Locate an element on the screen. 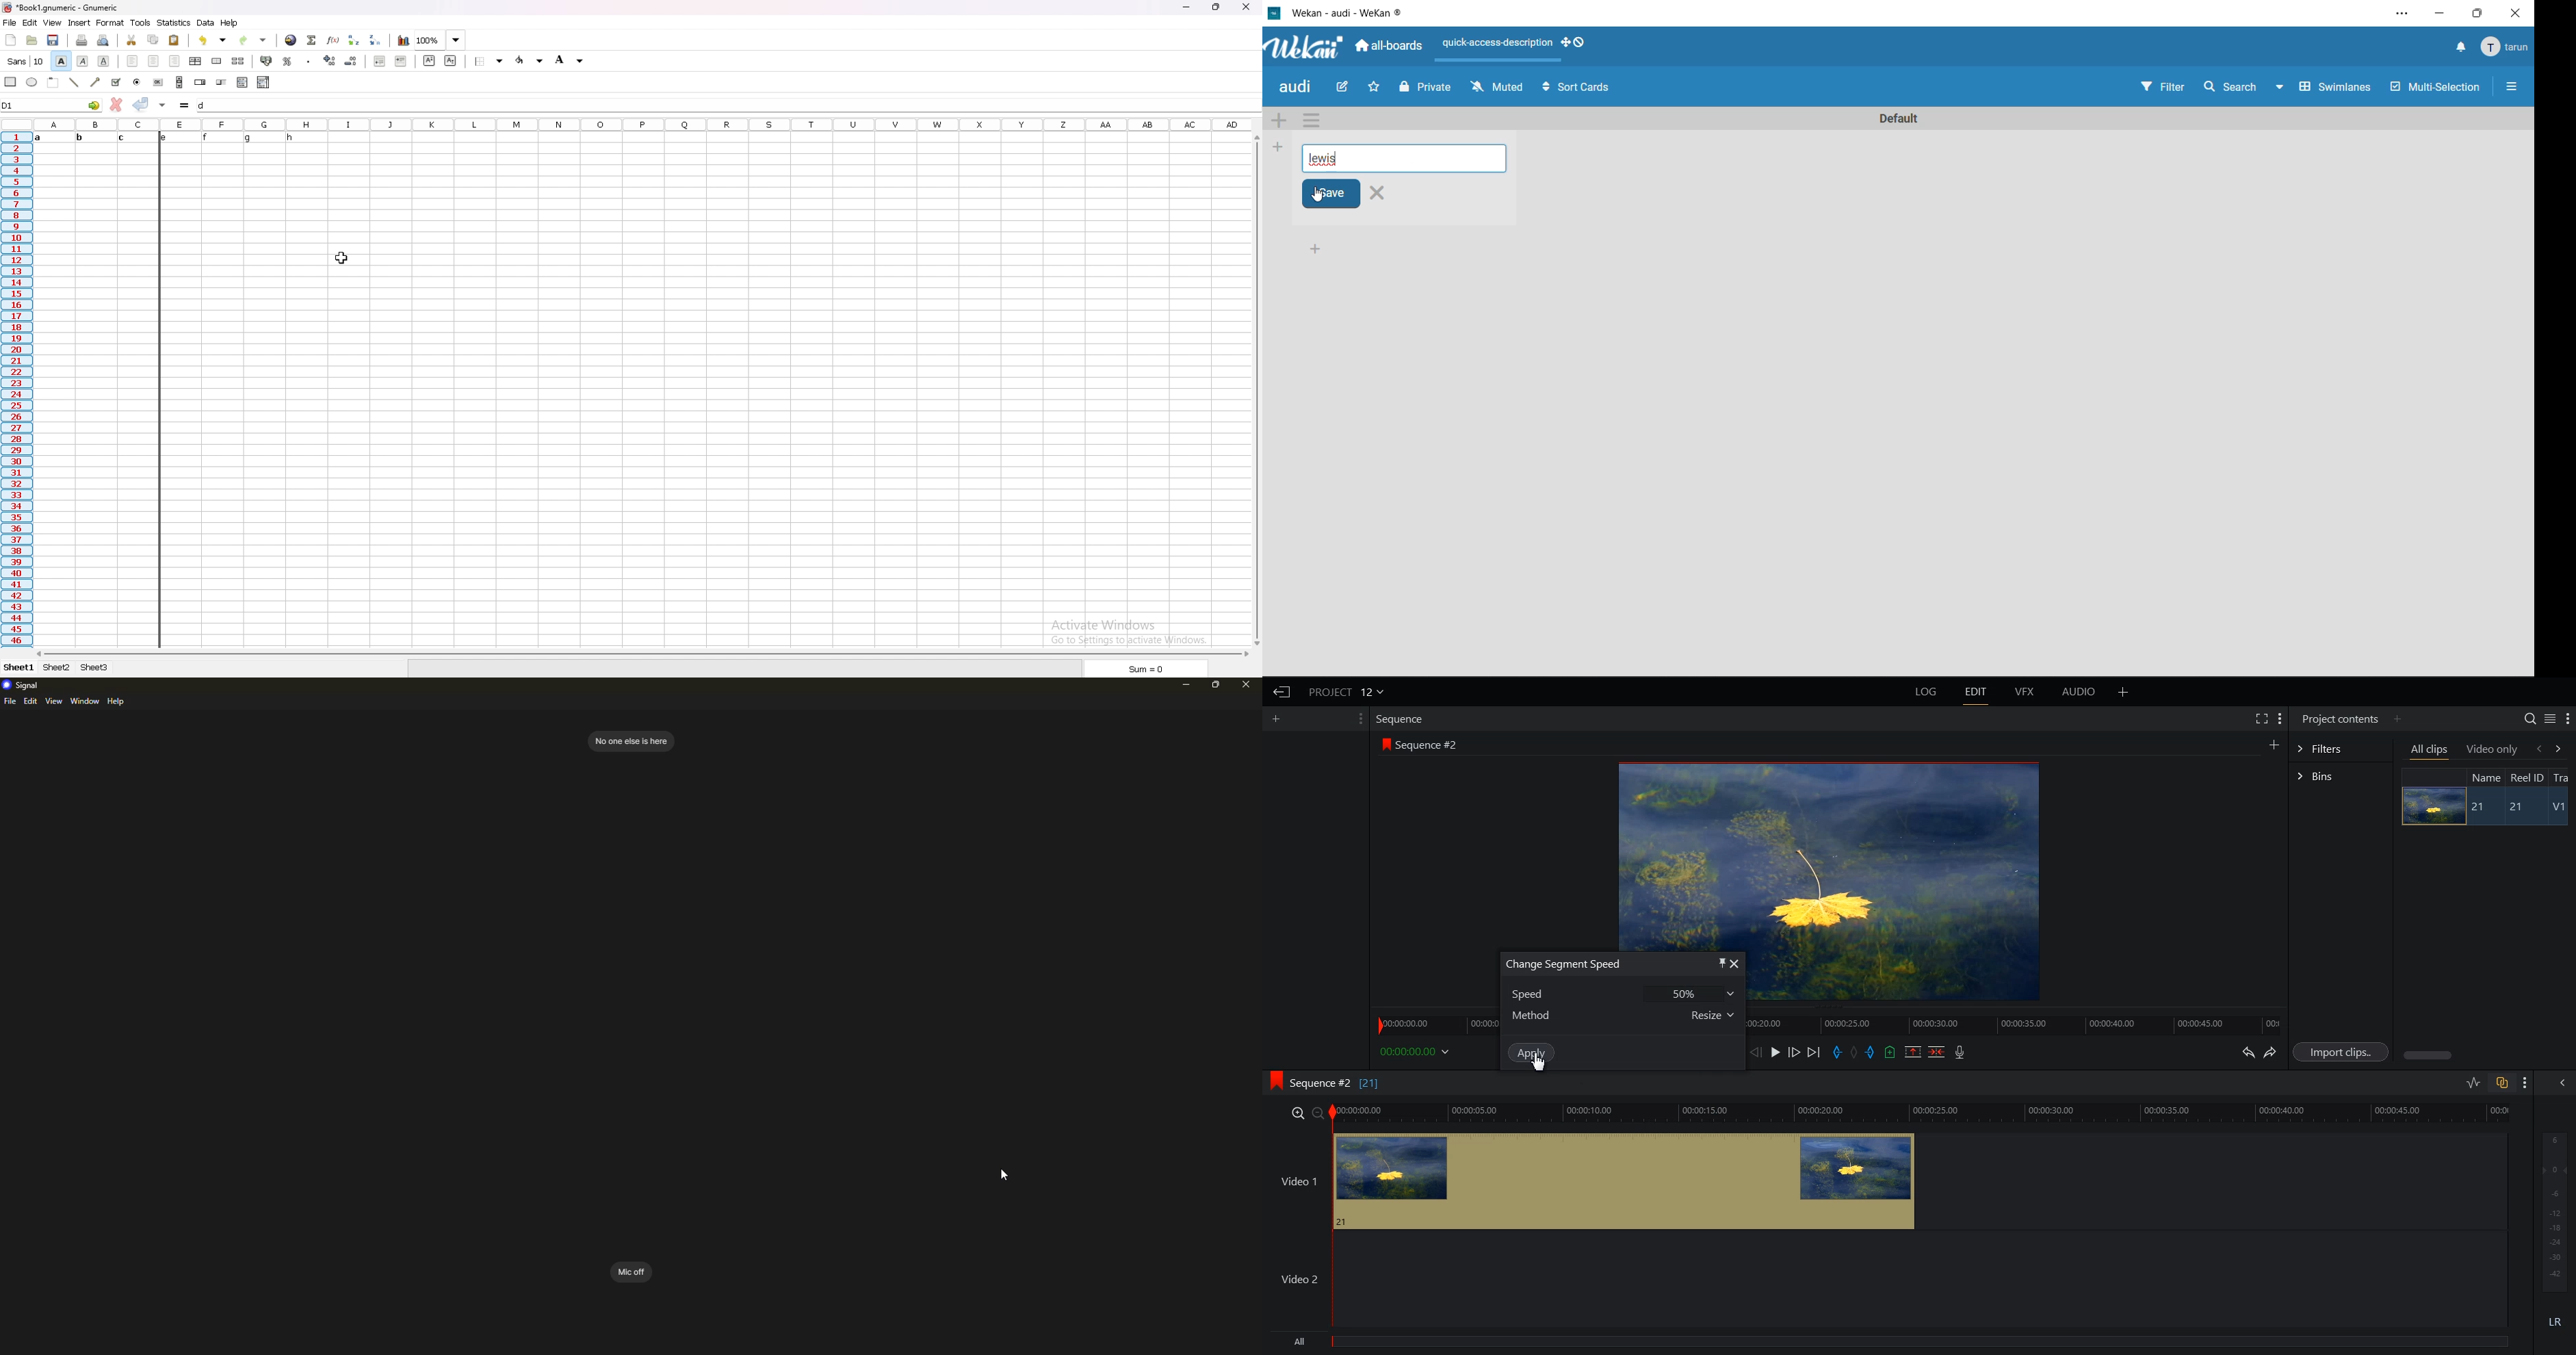 The image size is (2576, 1372). sheet 3 is located at coordinates (95, 668).